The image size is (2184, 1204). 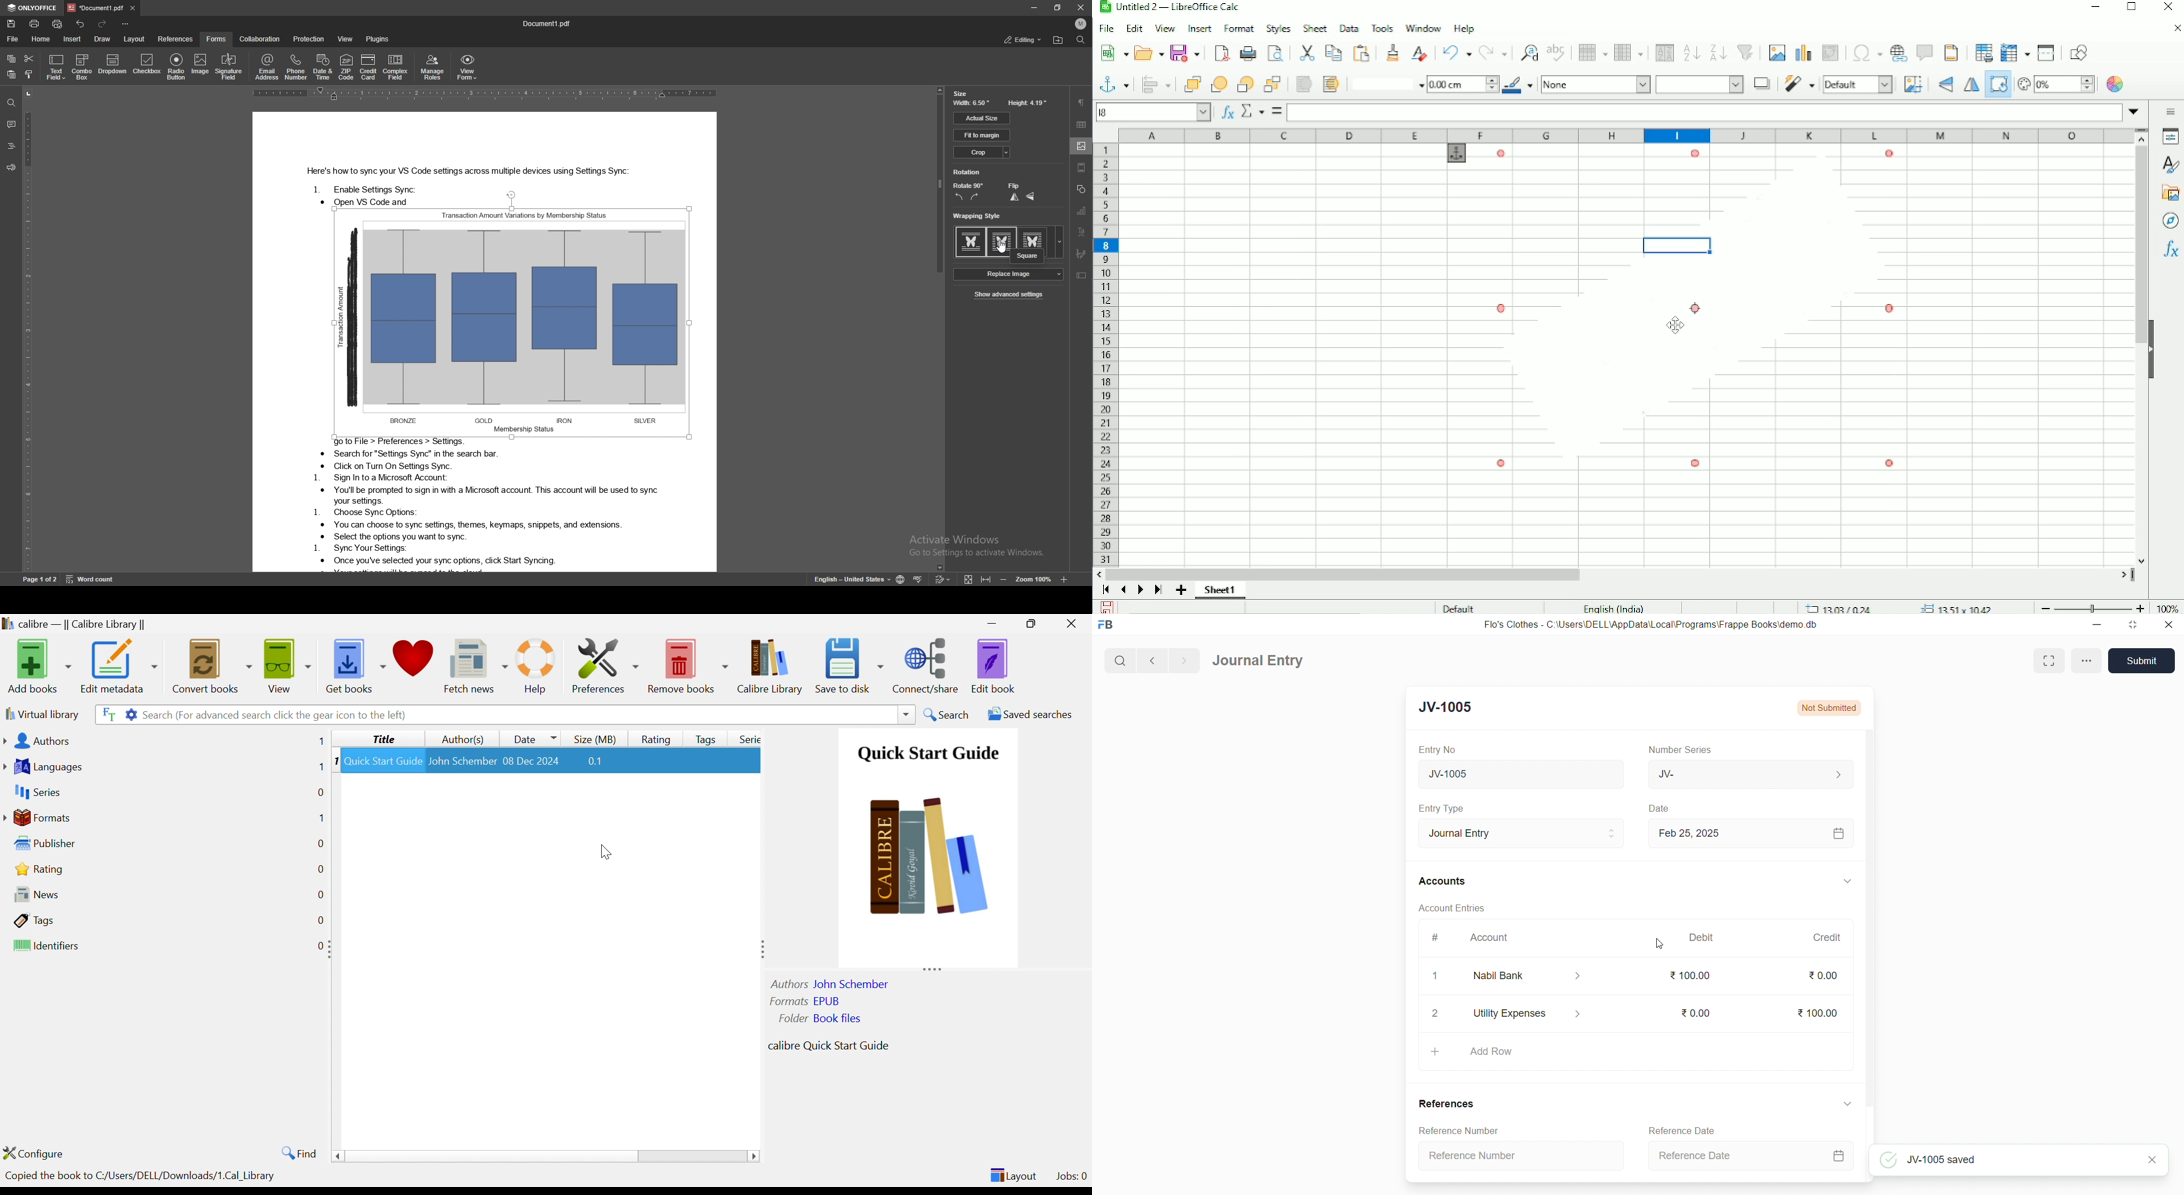 I want to click on flip, so click(x=1014, y=185).